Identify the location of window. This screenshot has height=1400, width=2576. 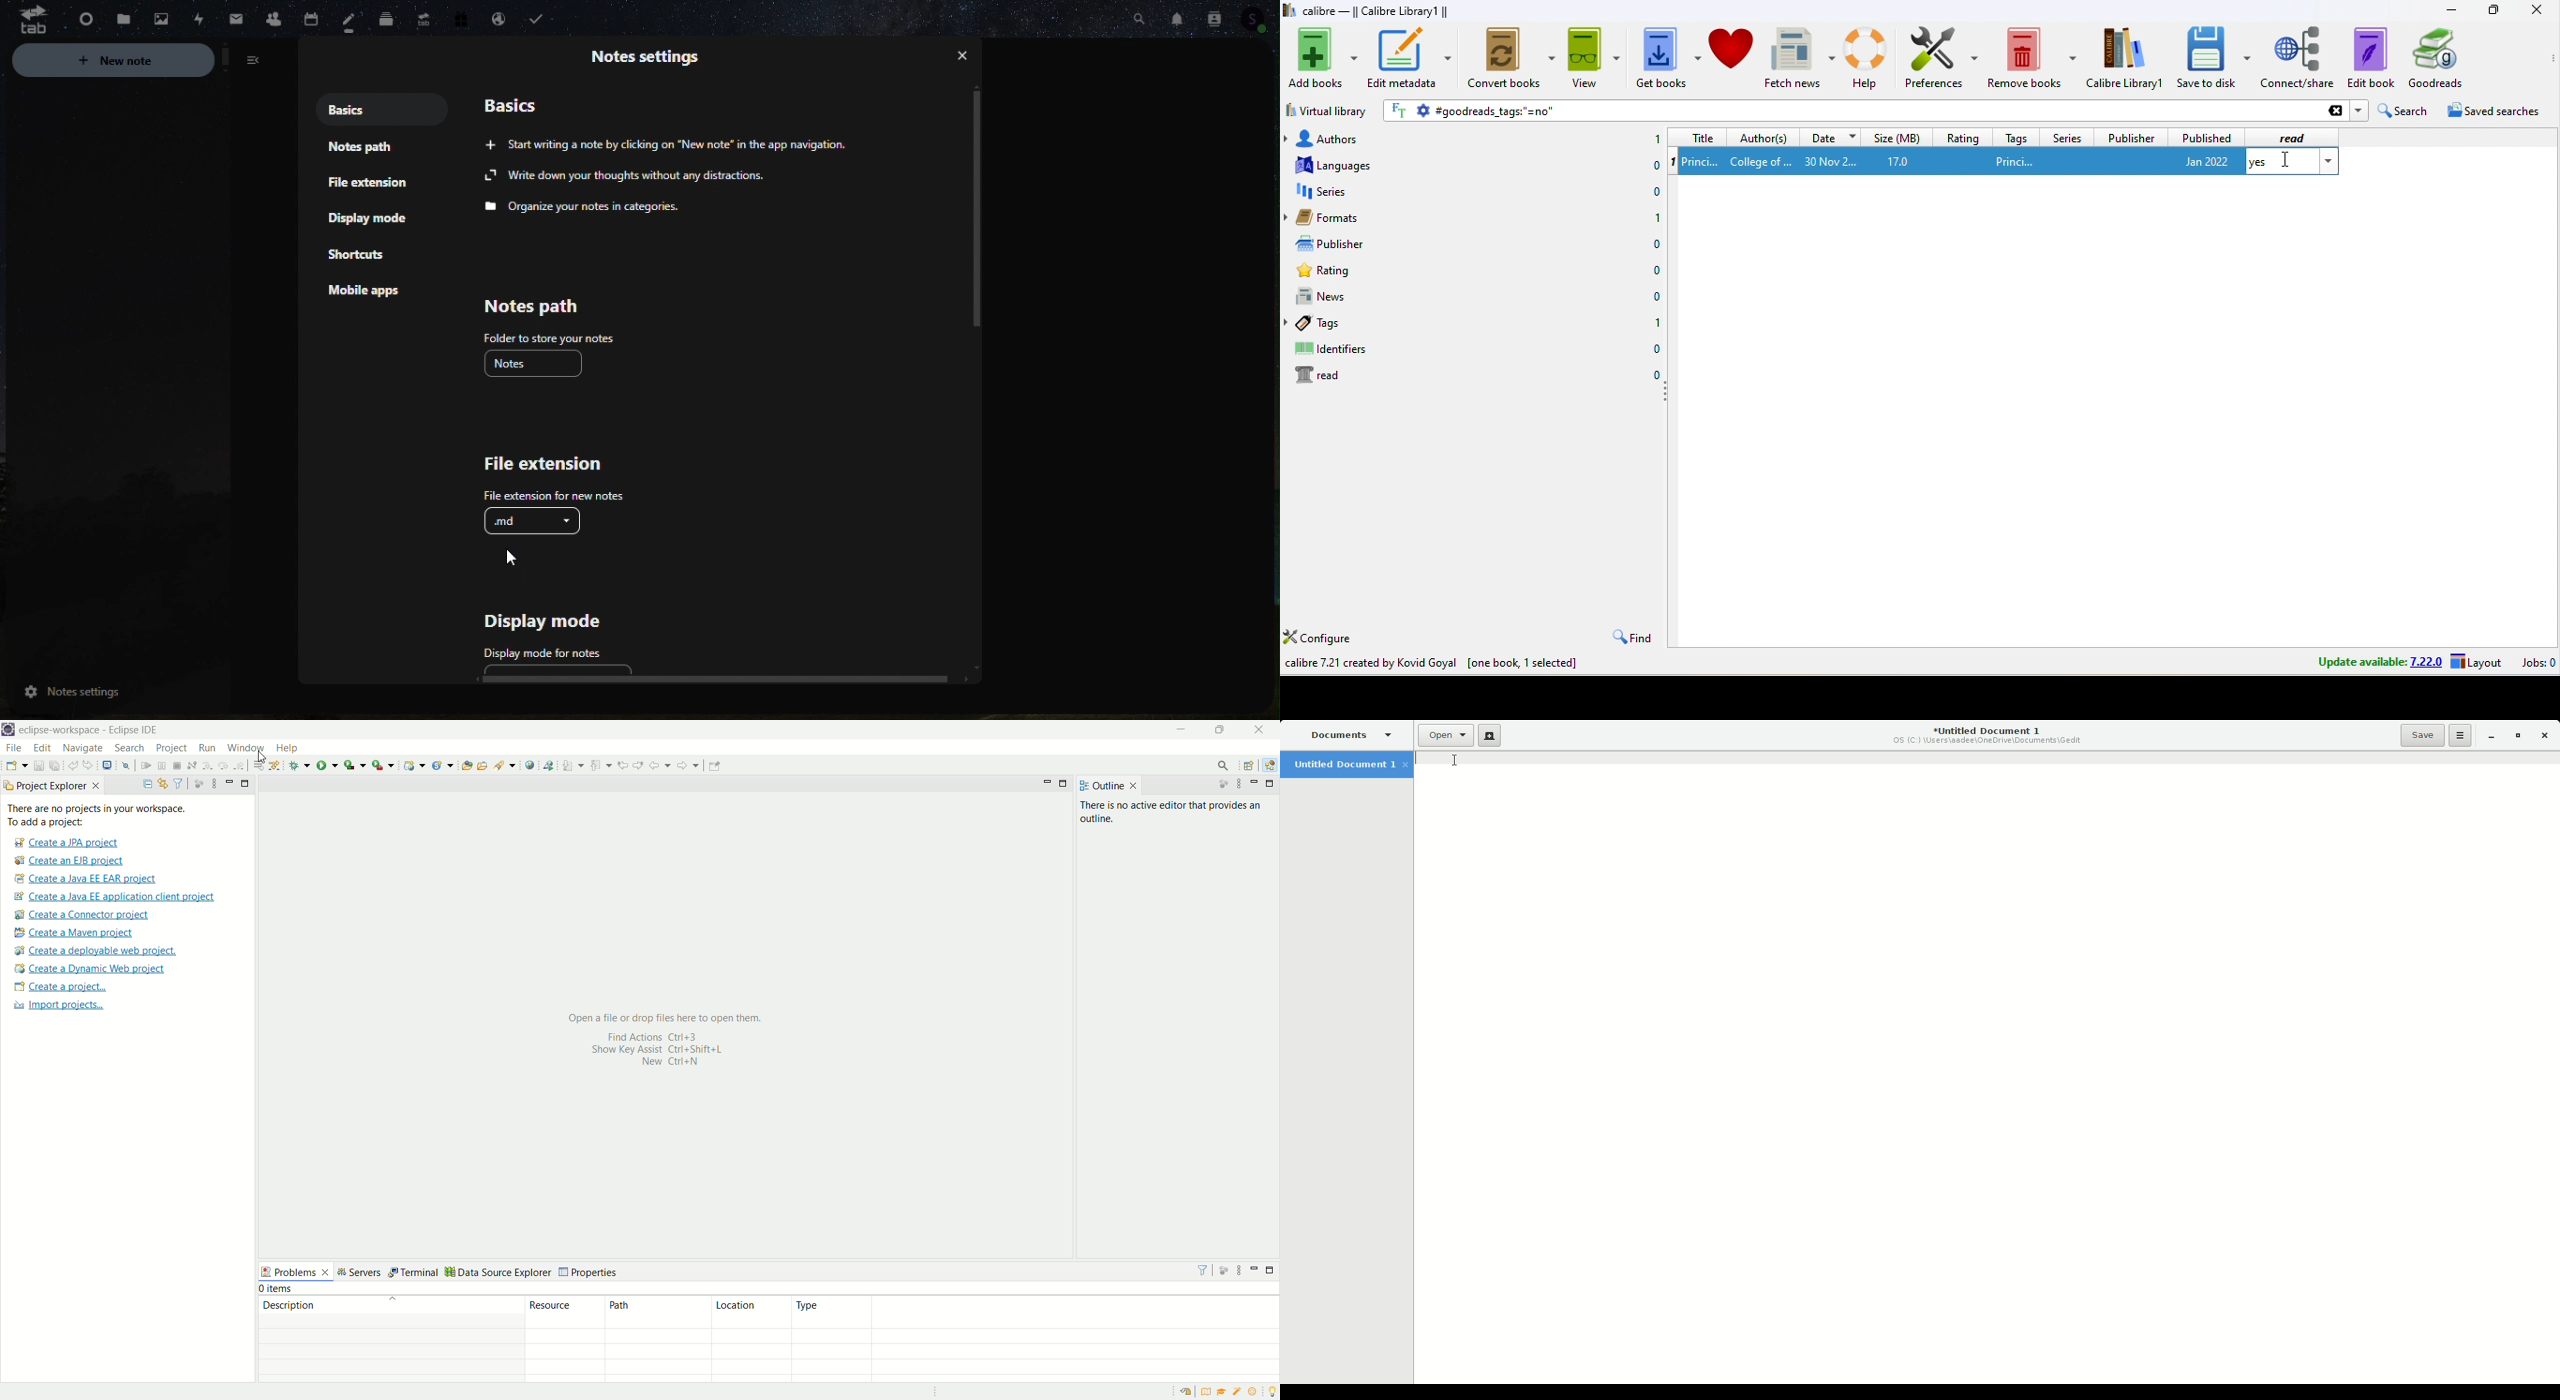
(247, 747).